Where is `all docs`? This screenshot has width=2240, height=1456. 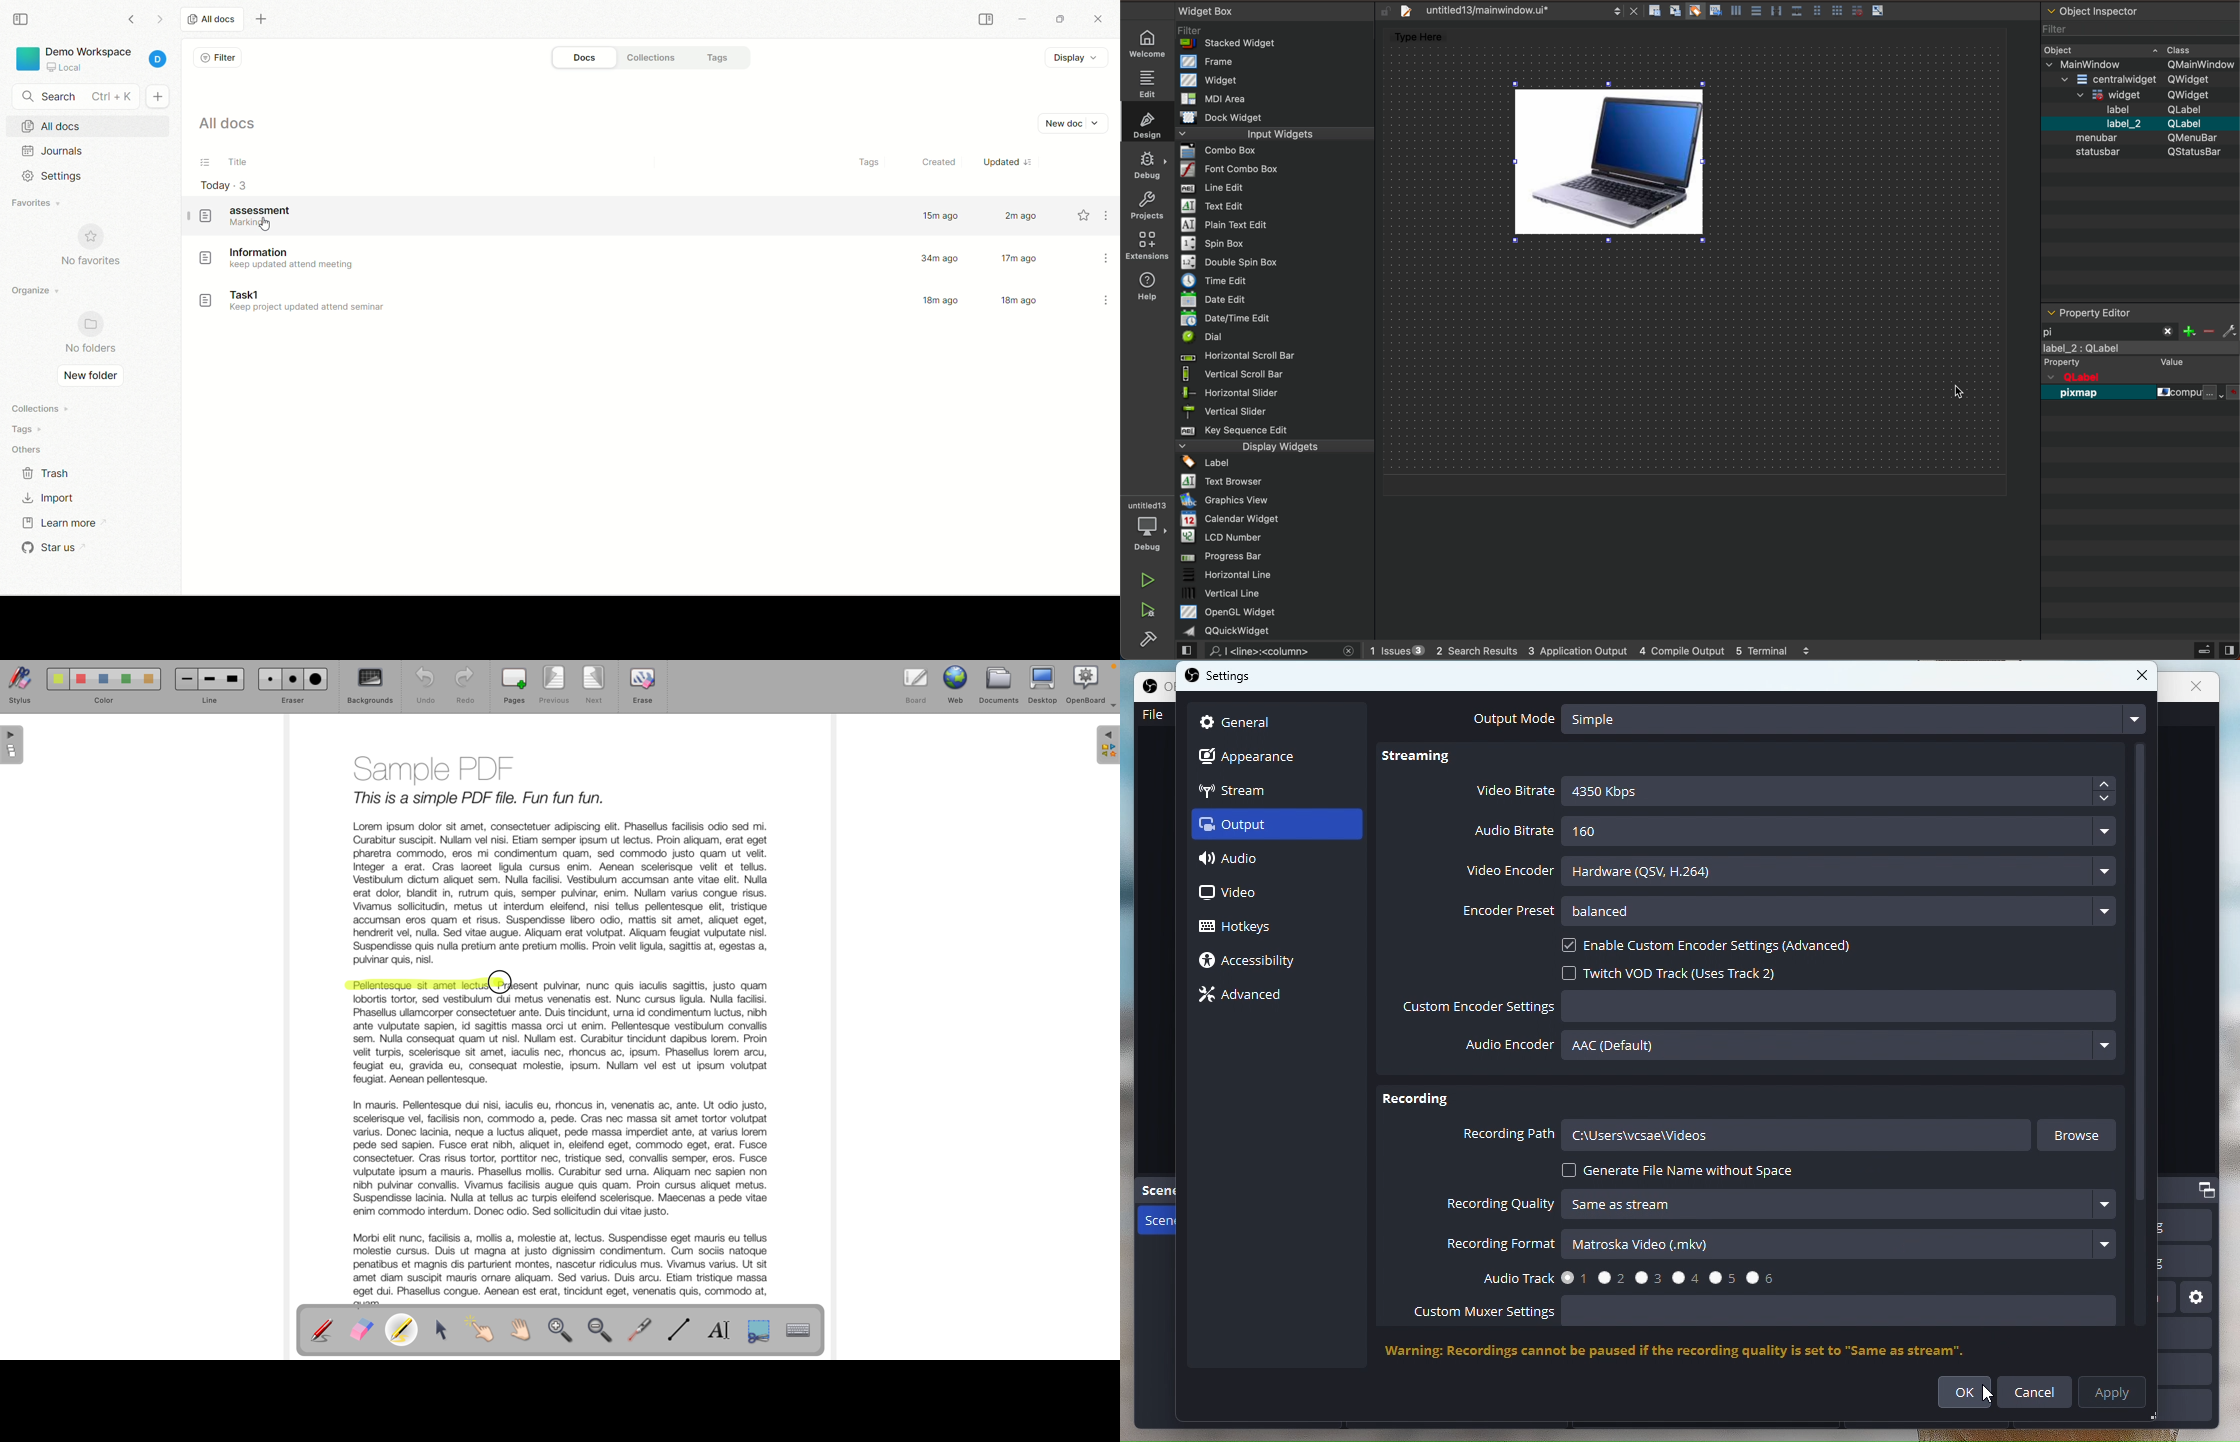 all docs is located at coordinates (92, 125).